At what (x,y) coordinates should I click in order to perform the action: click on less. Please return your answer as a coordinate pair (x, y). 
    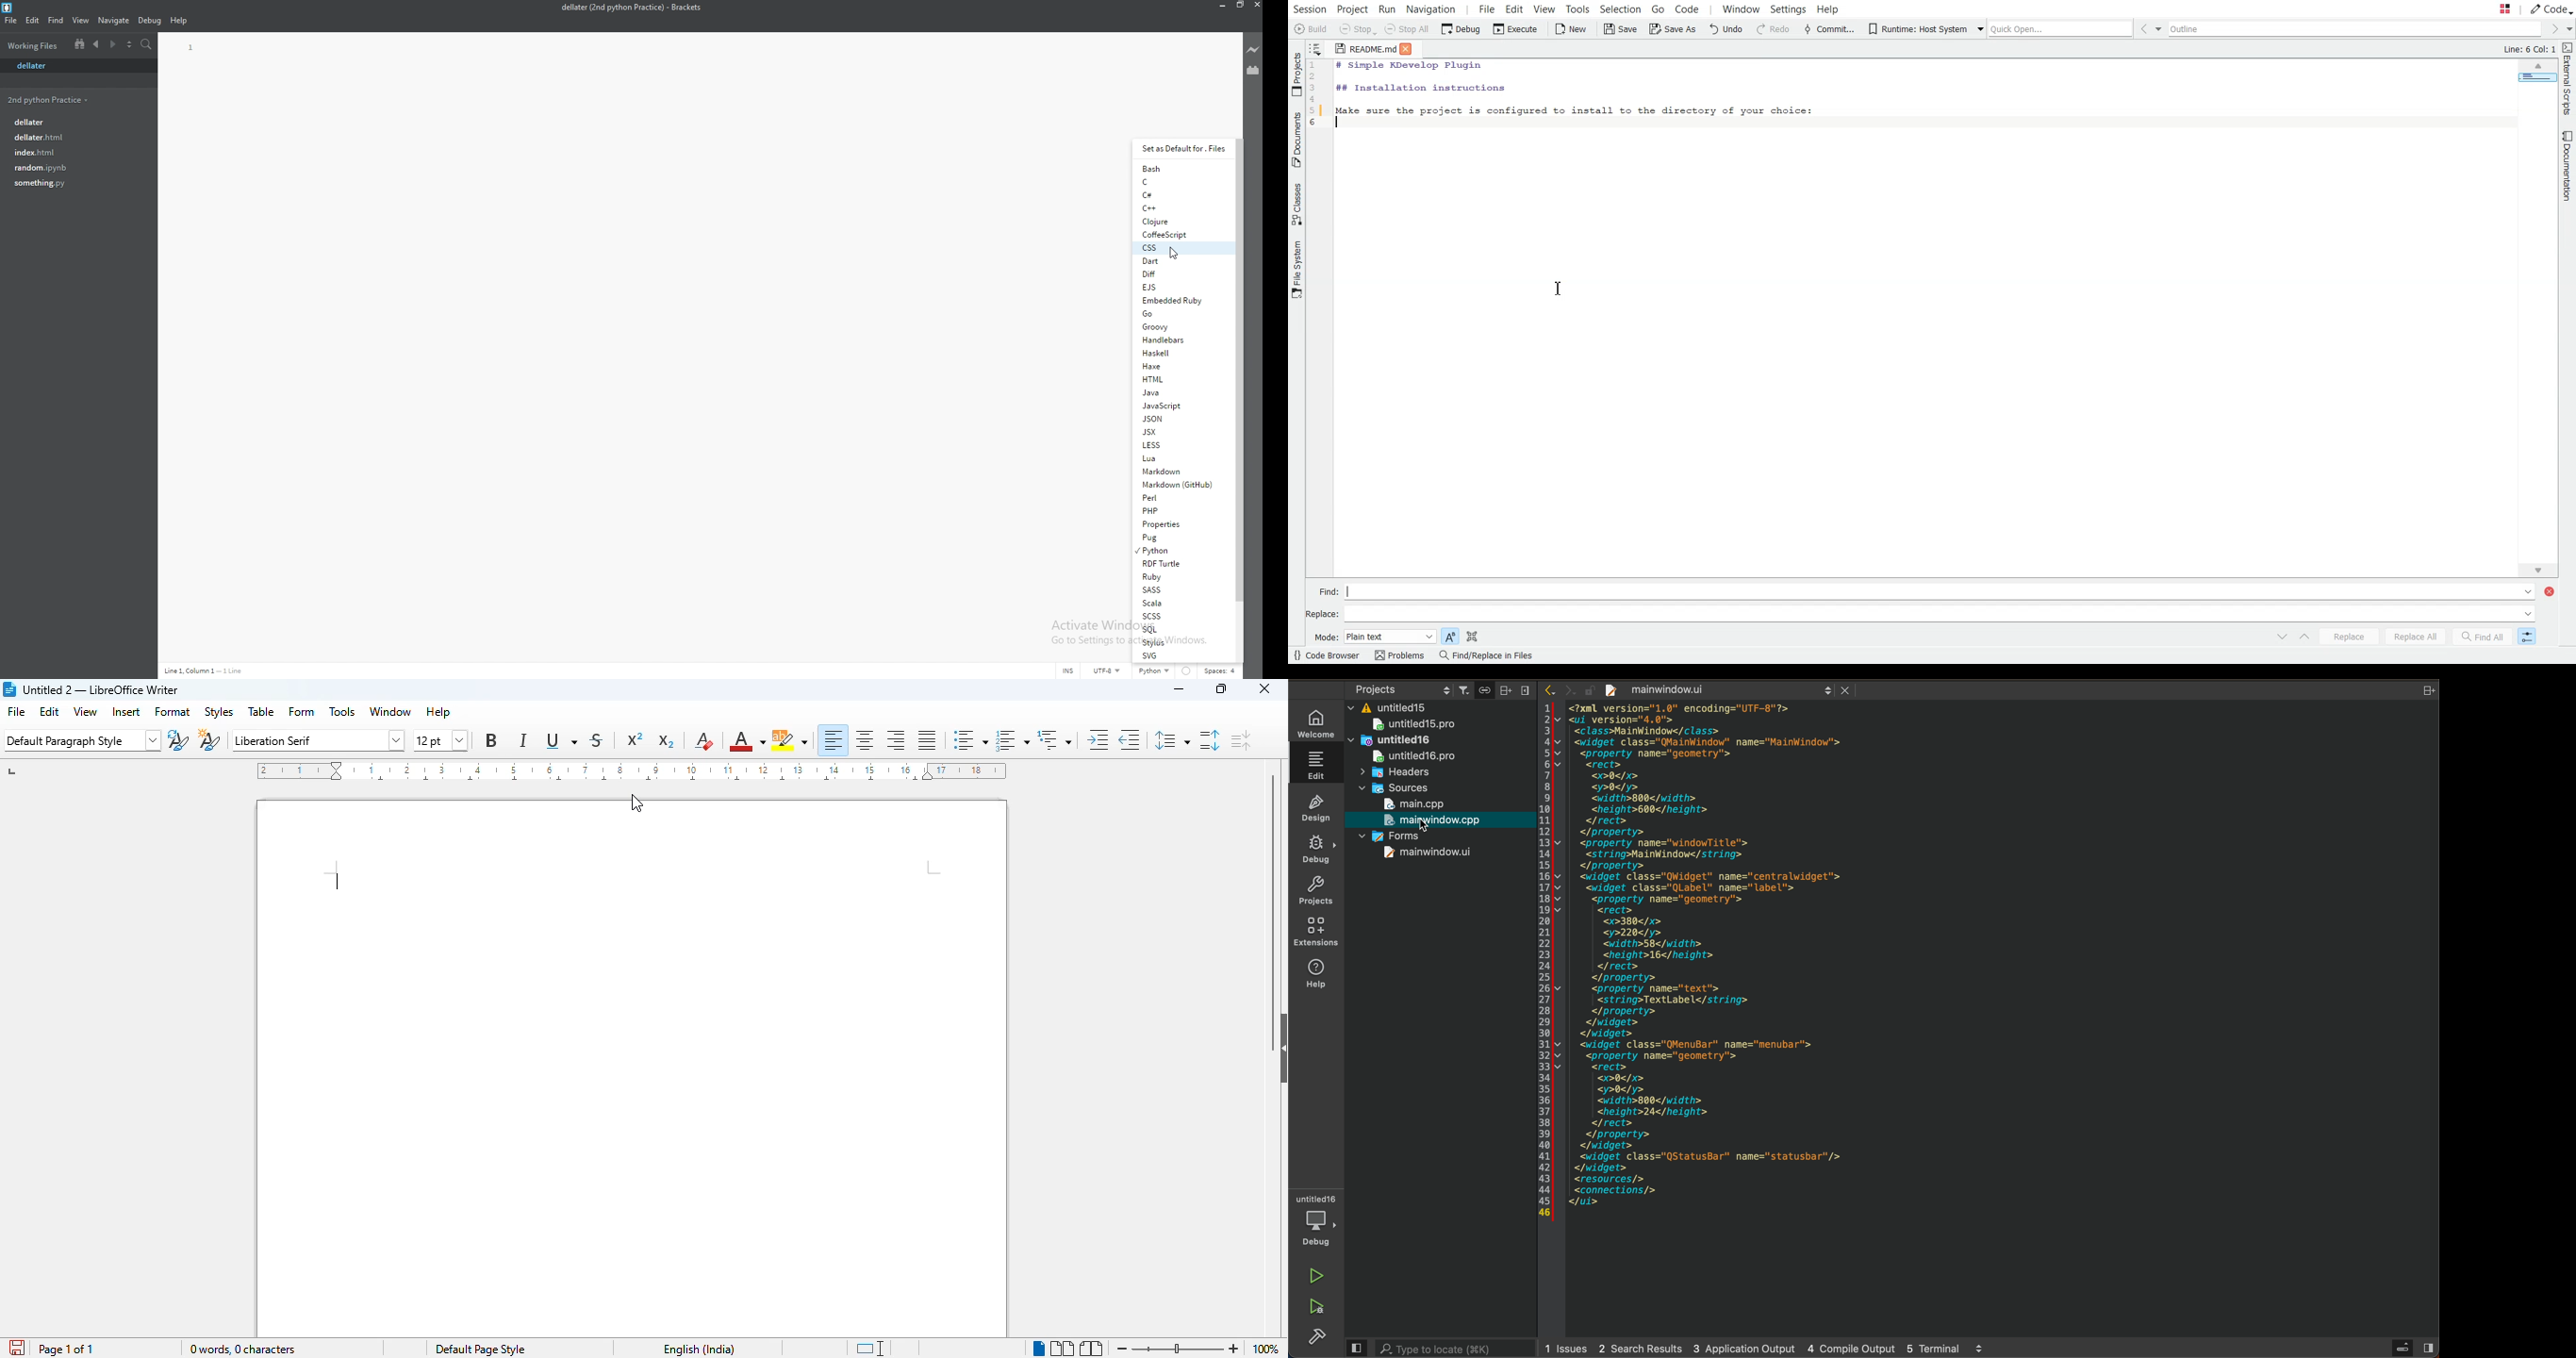
    Looking at the image, I should click on (1181, 445).